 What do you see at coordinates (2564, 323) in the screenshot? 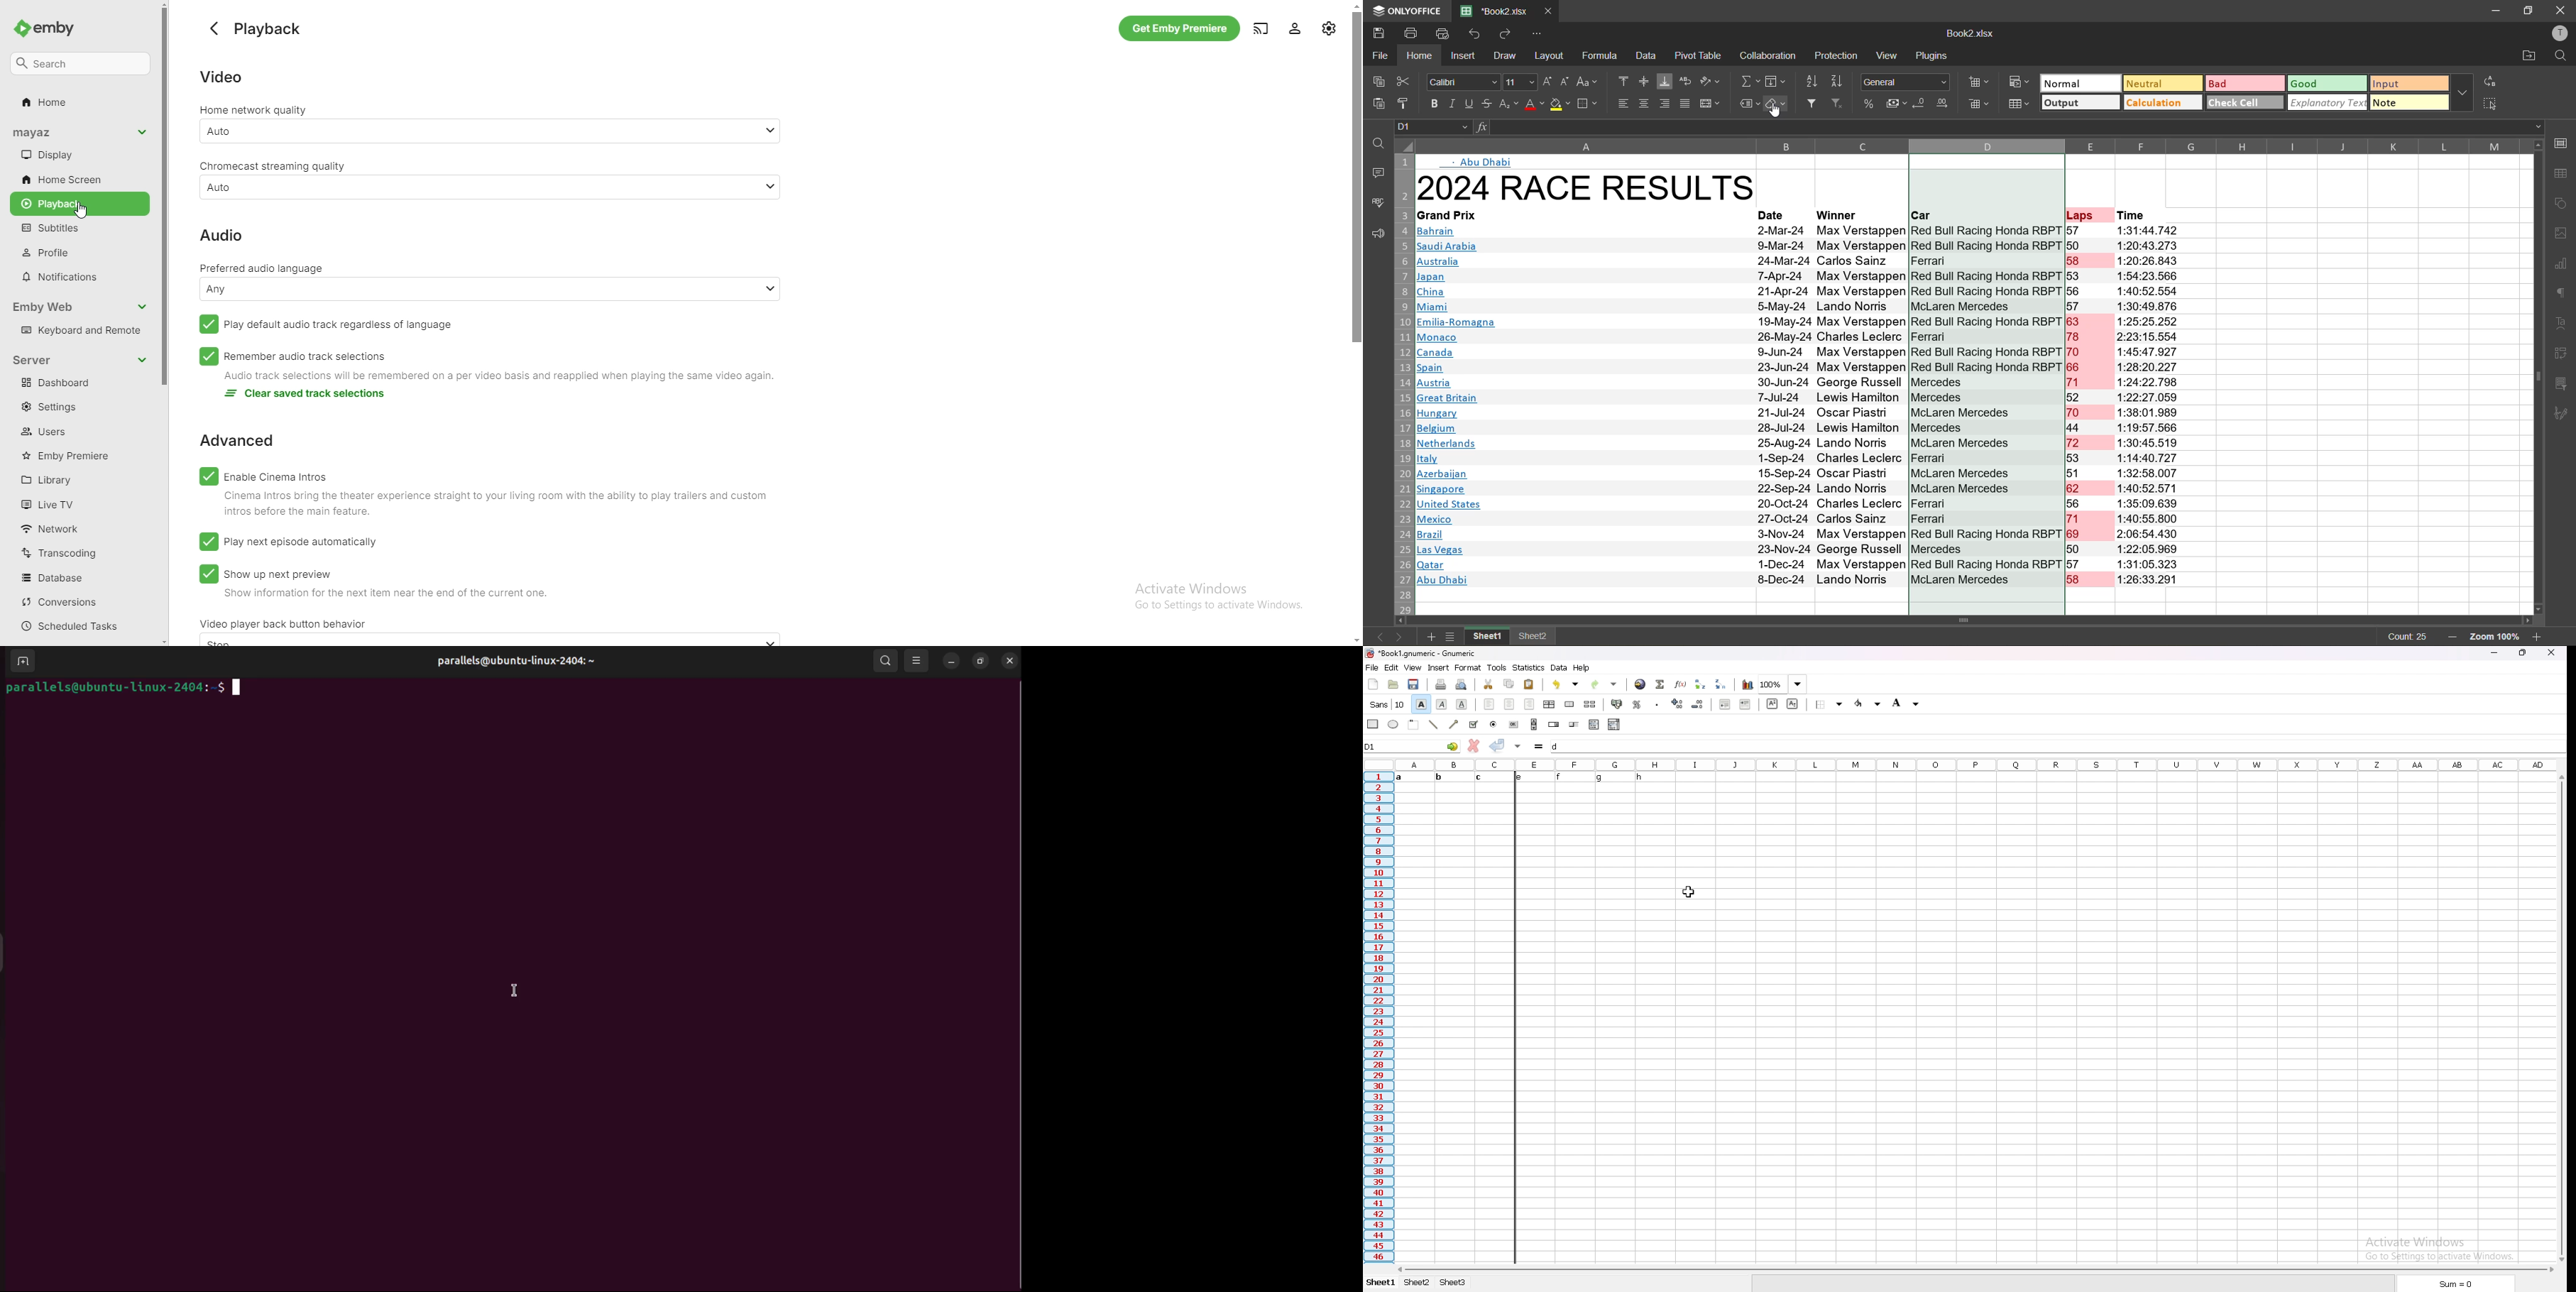
I see `text` at bounding box center [2564, 323].